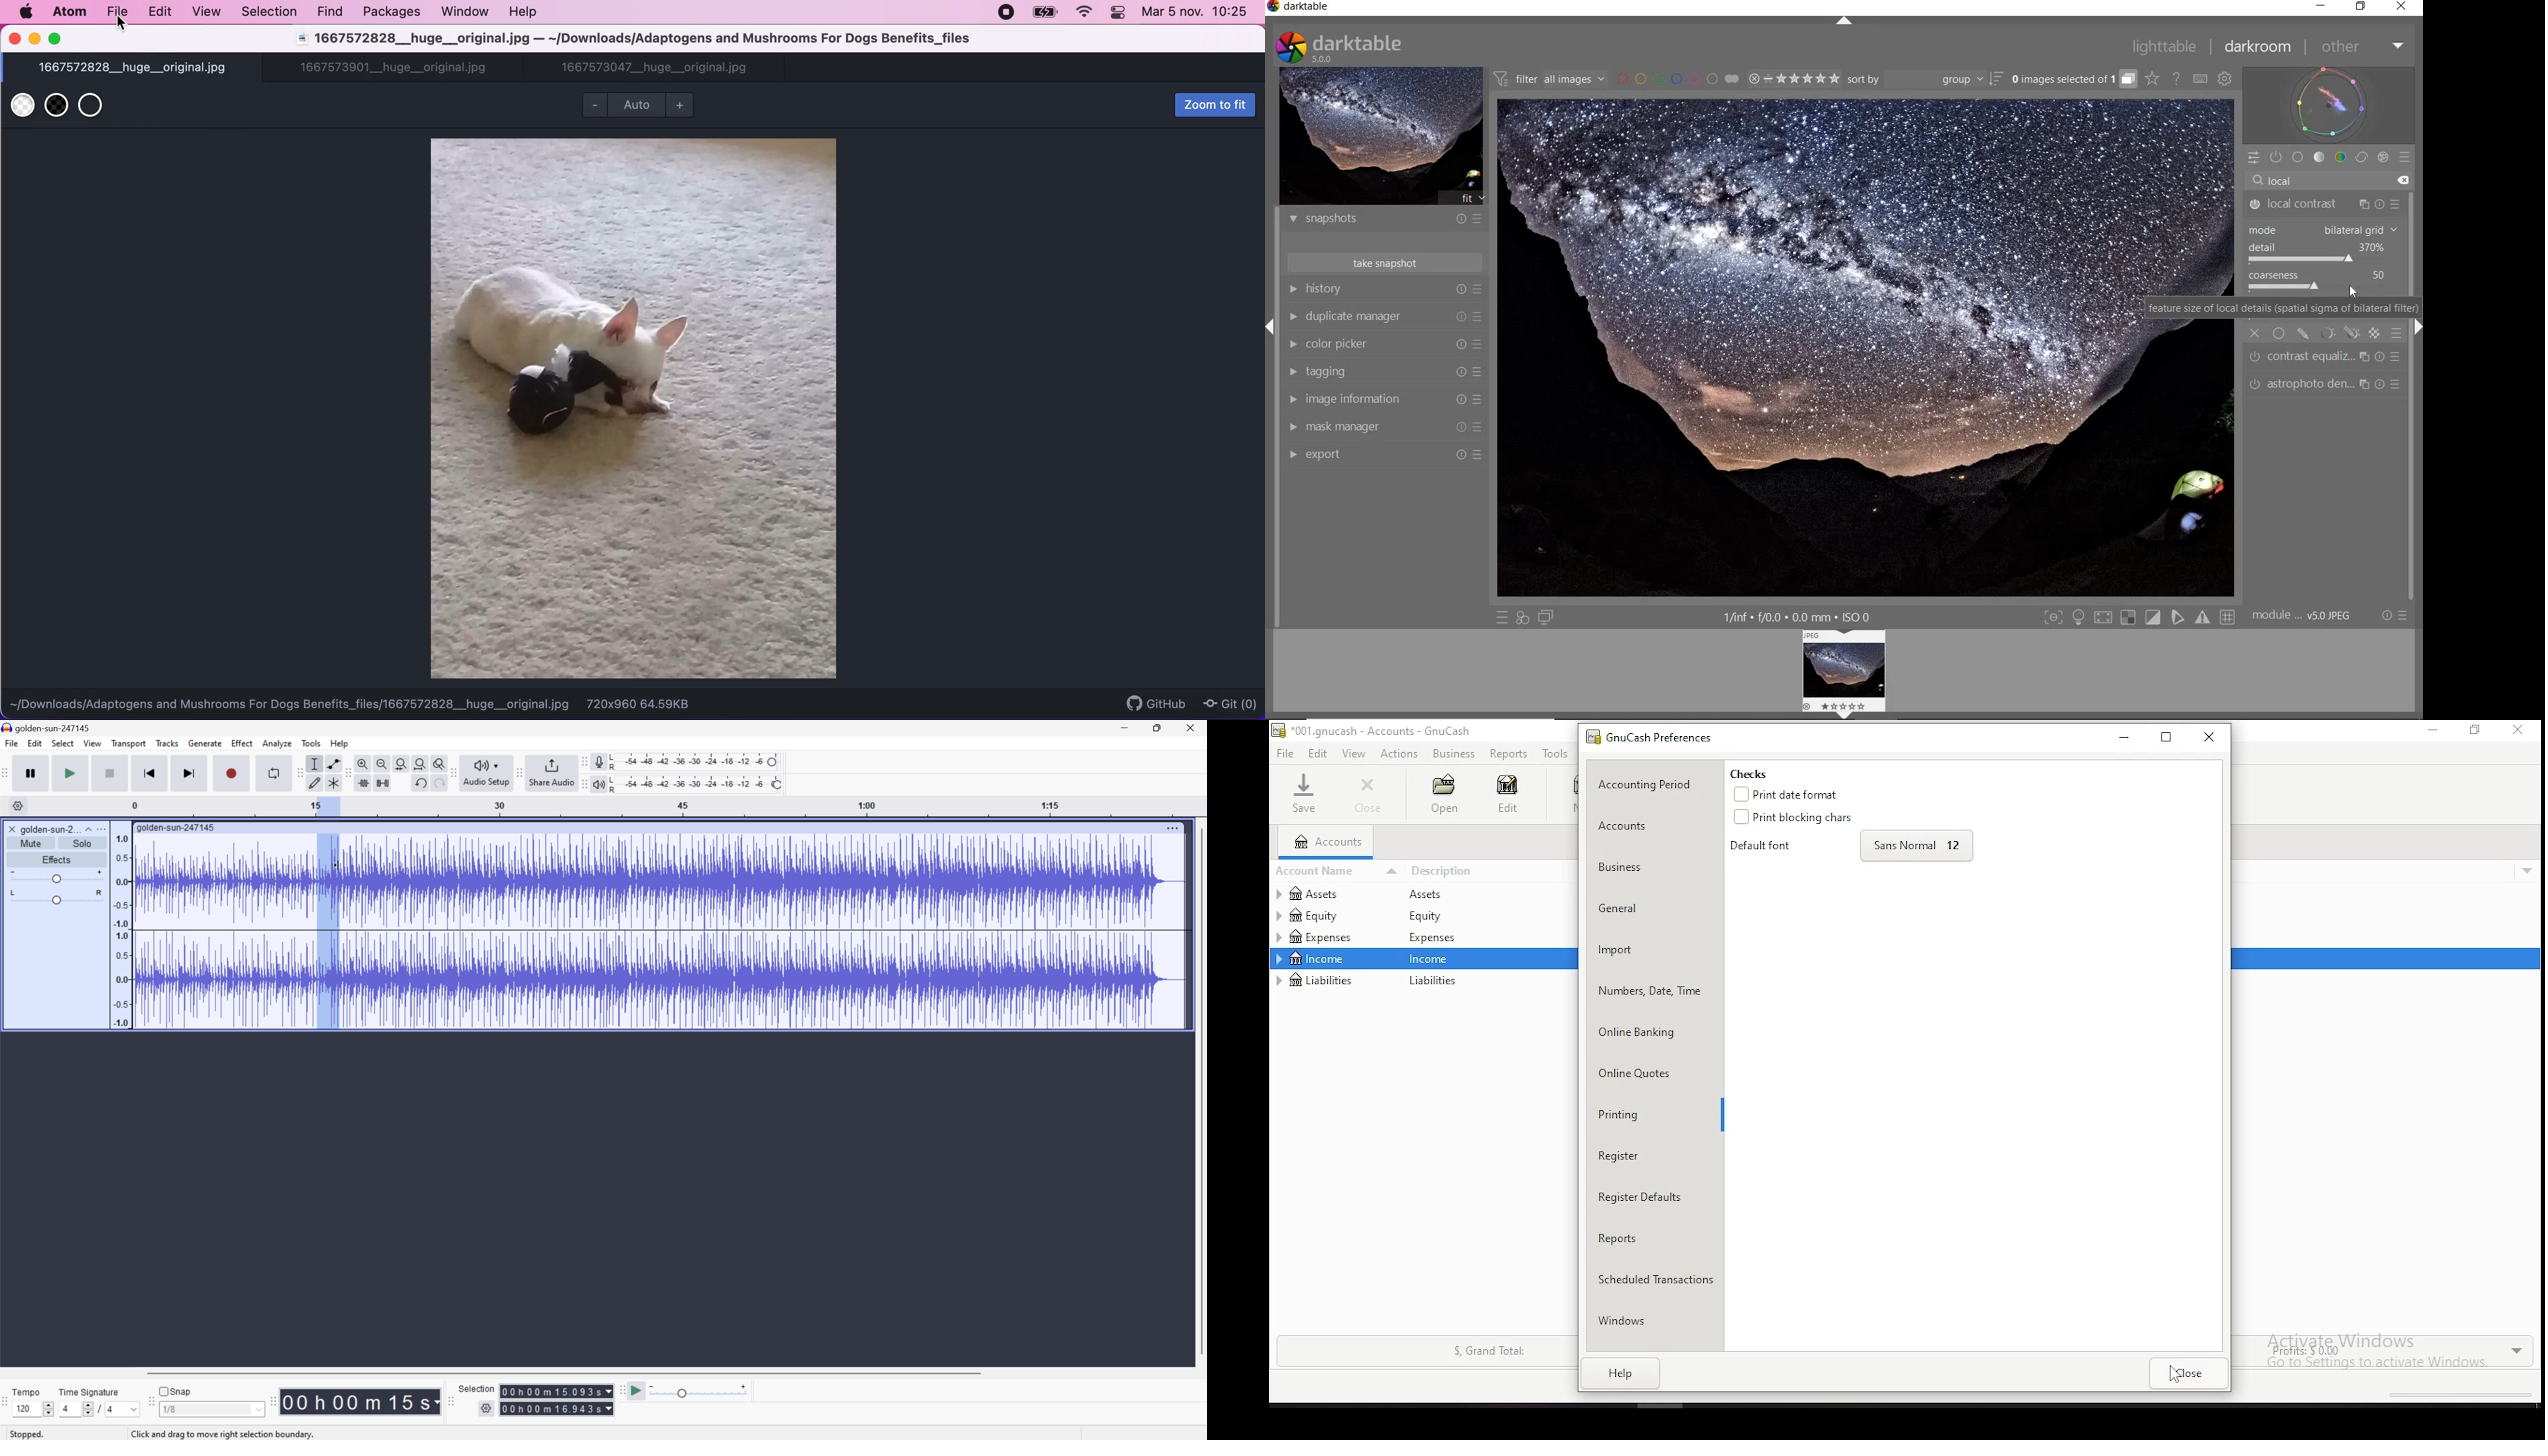 The width and height of the screenshot is (2548, 1456). What do you see at coordinates (698, 783) in the screenshot?
I see `Playback speed: 100%` at bounding box center [698, 783].